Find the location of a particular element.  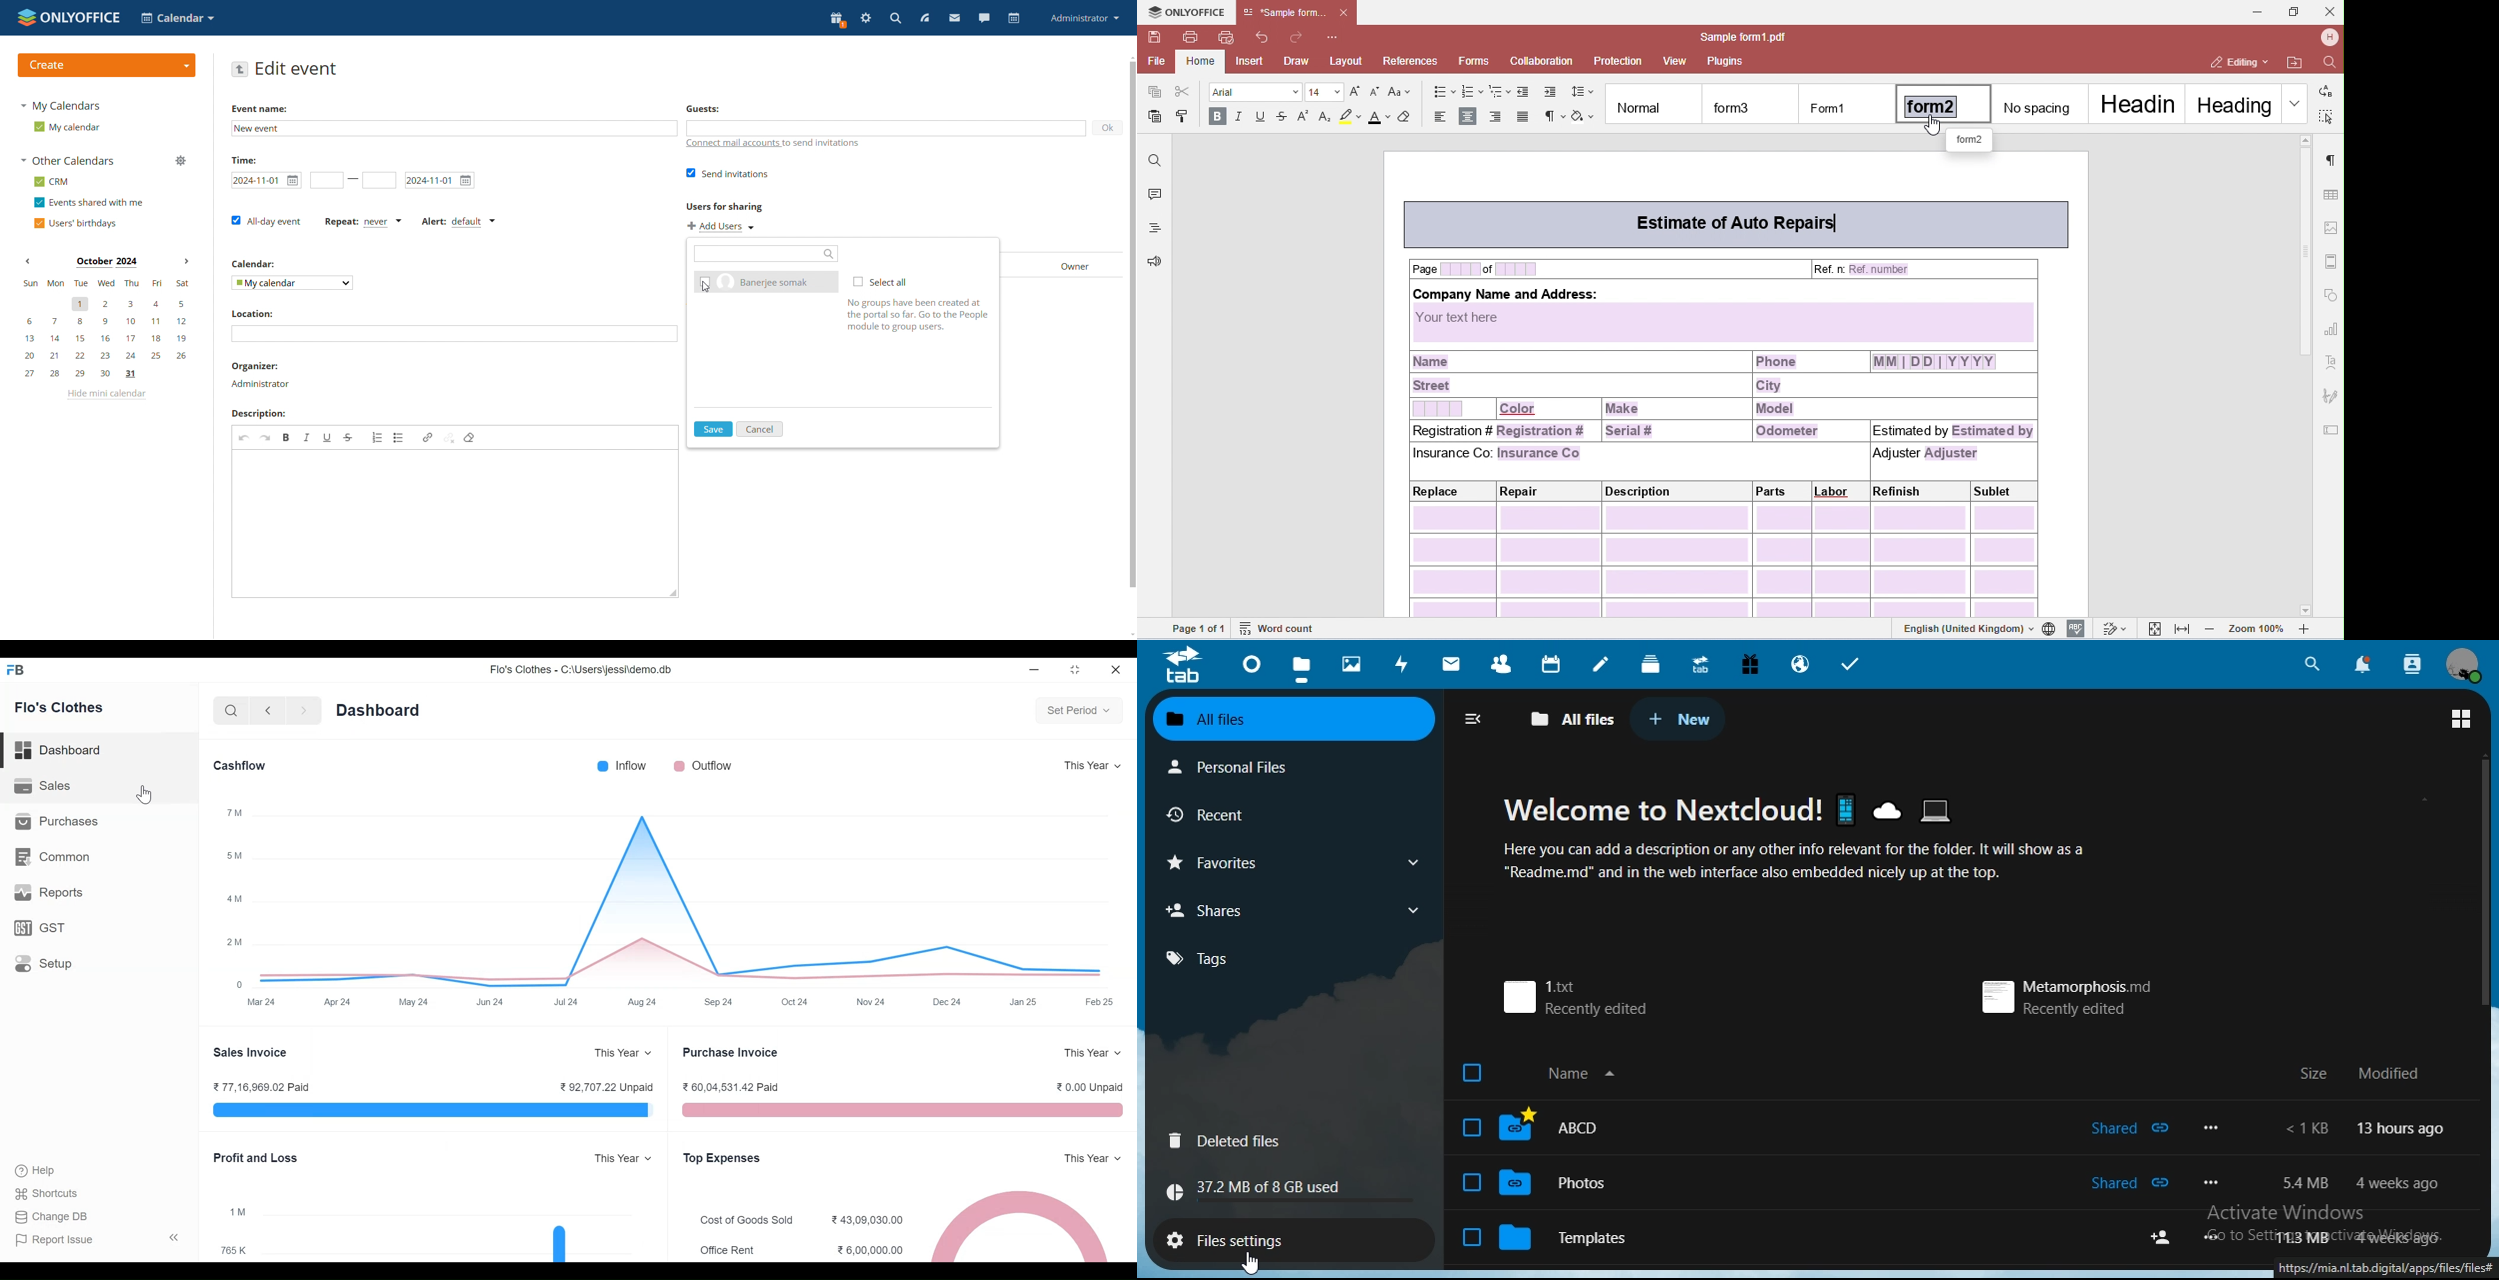

Cursor is located at coordinates (707, 287).